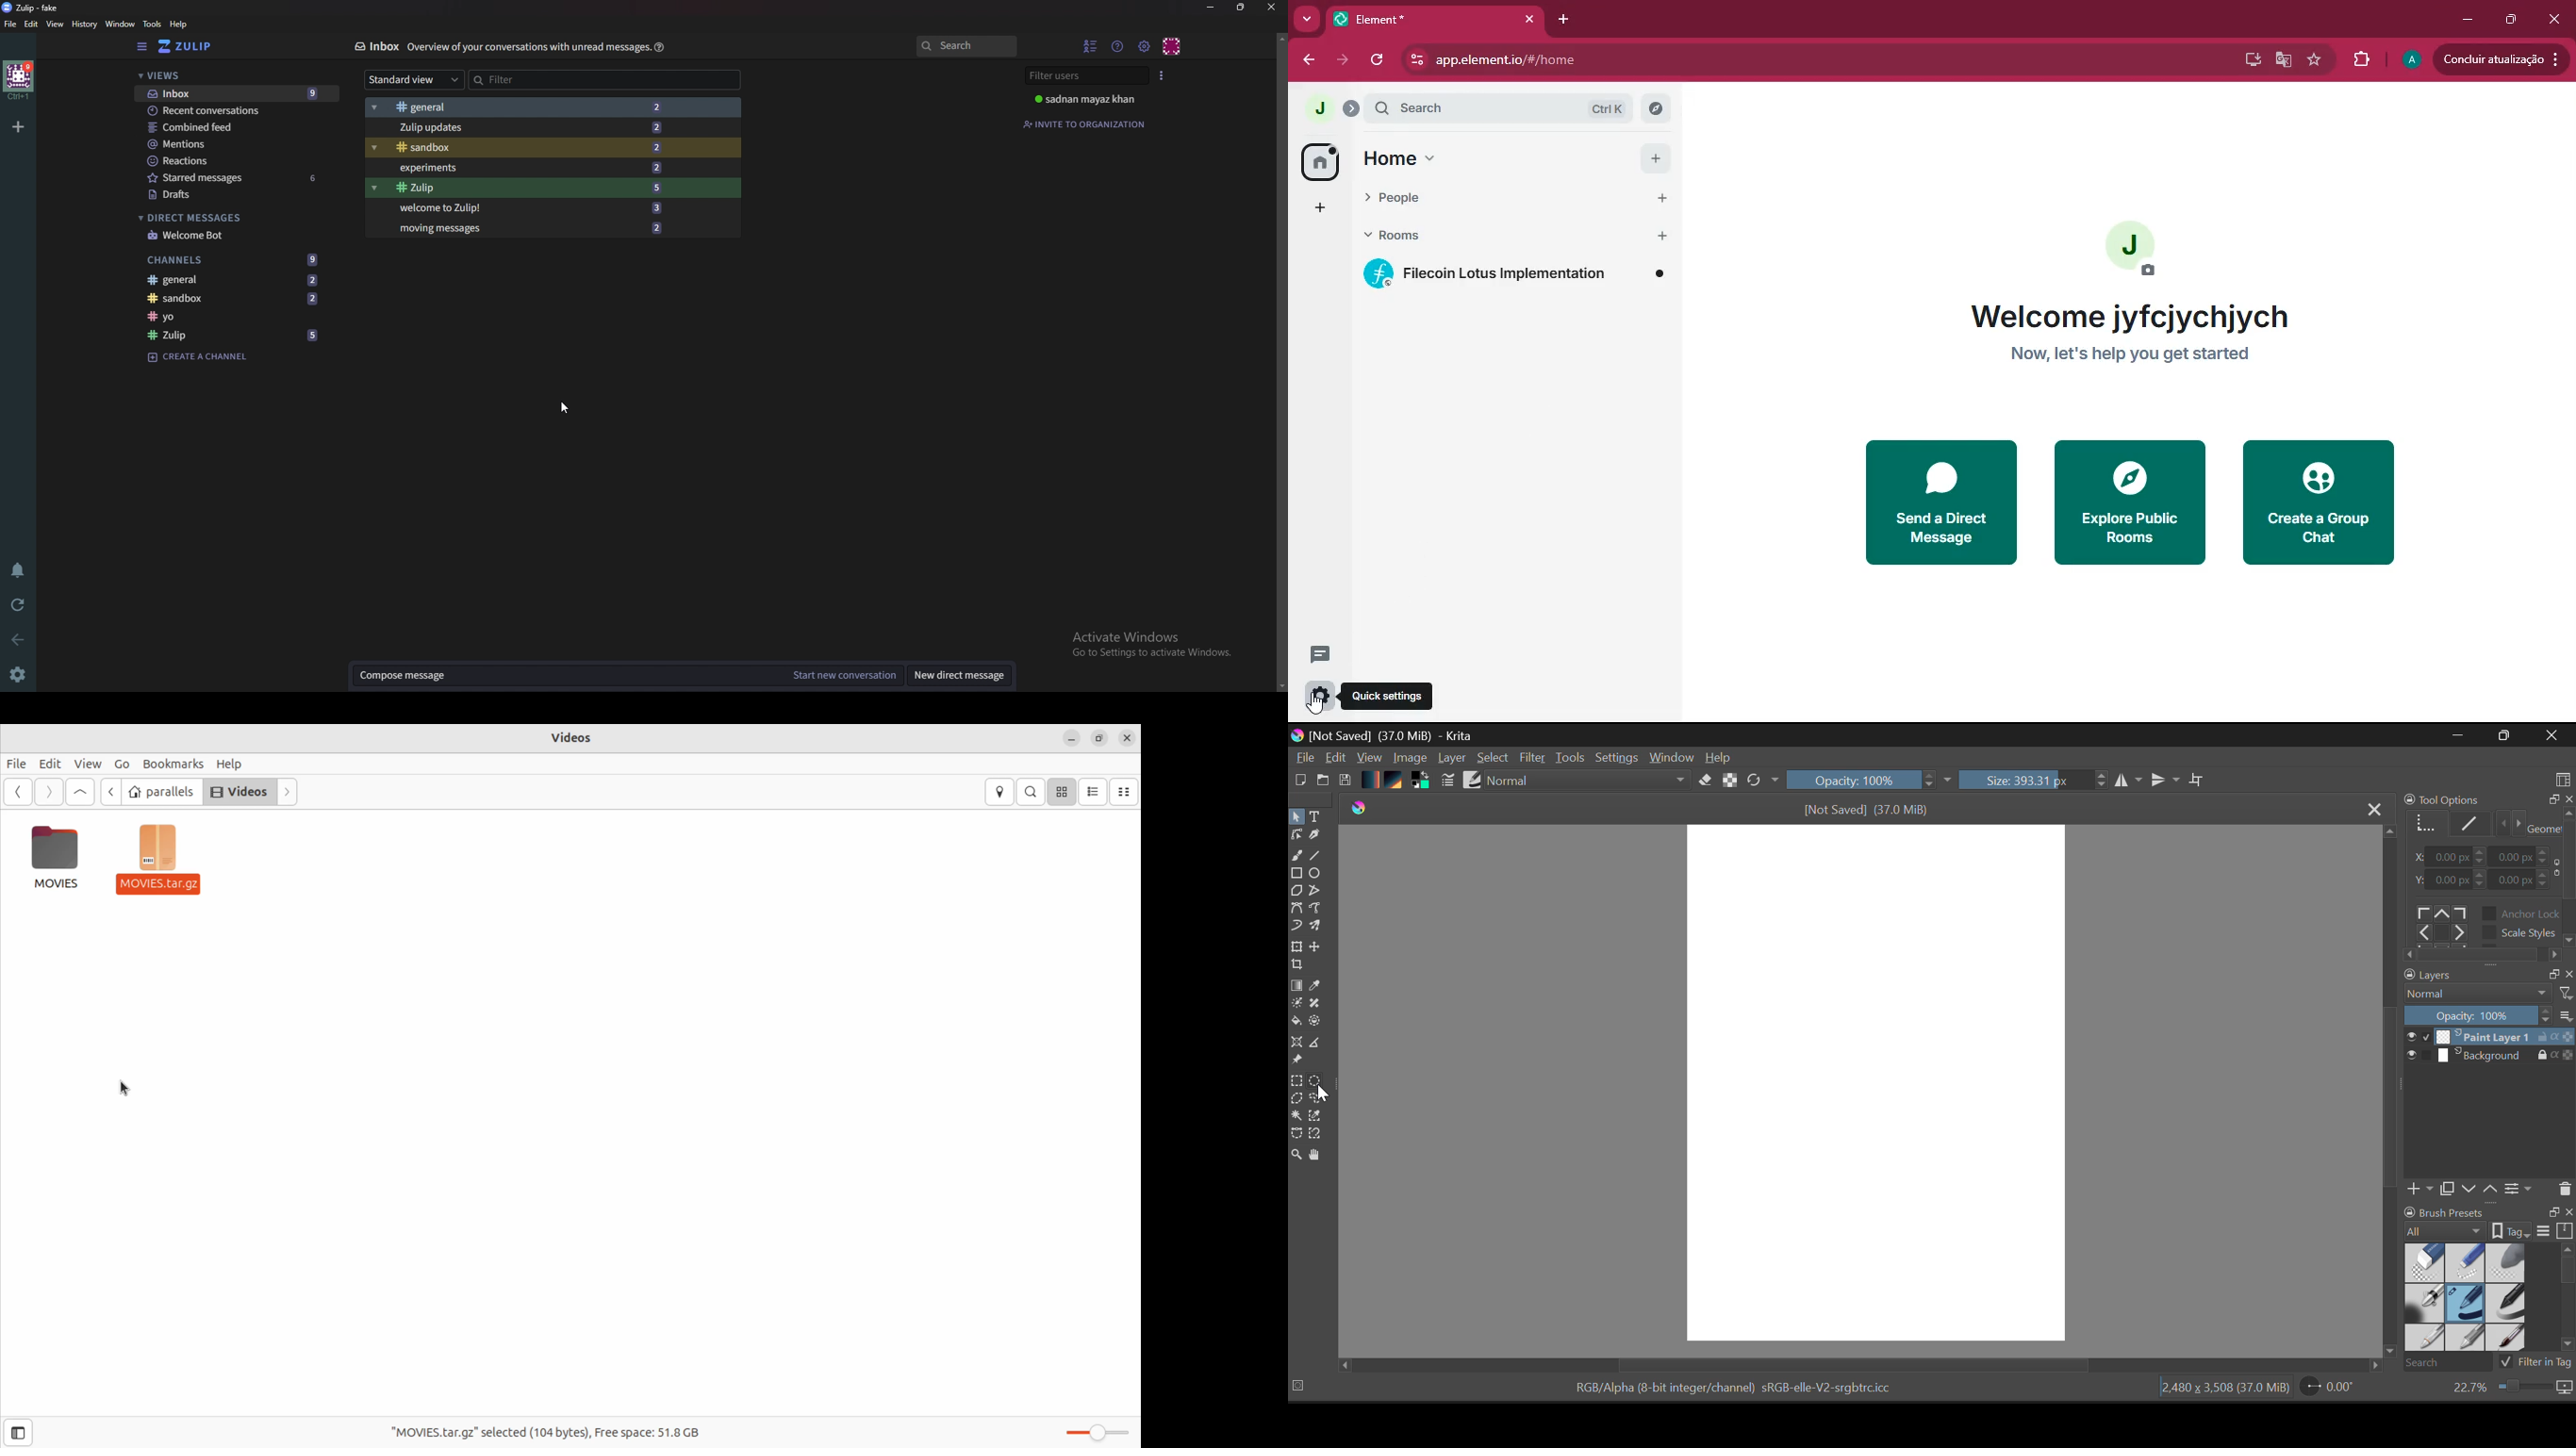  I want to click on Document Dimensions, so click(2222, 1389).